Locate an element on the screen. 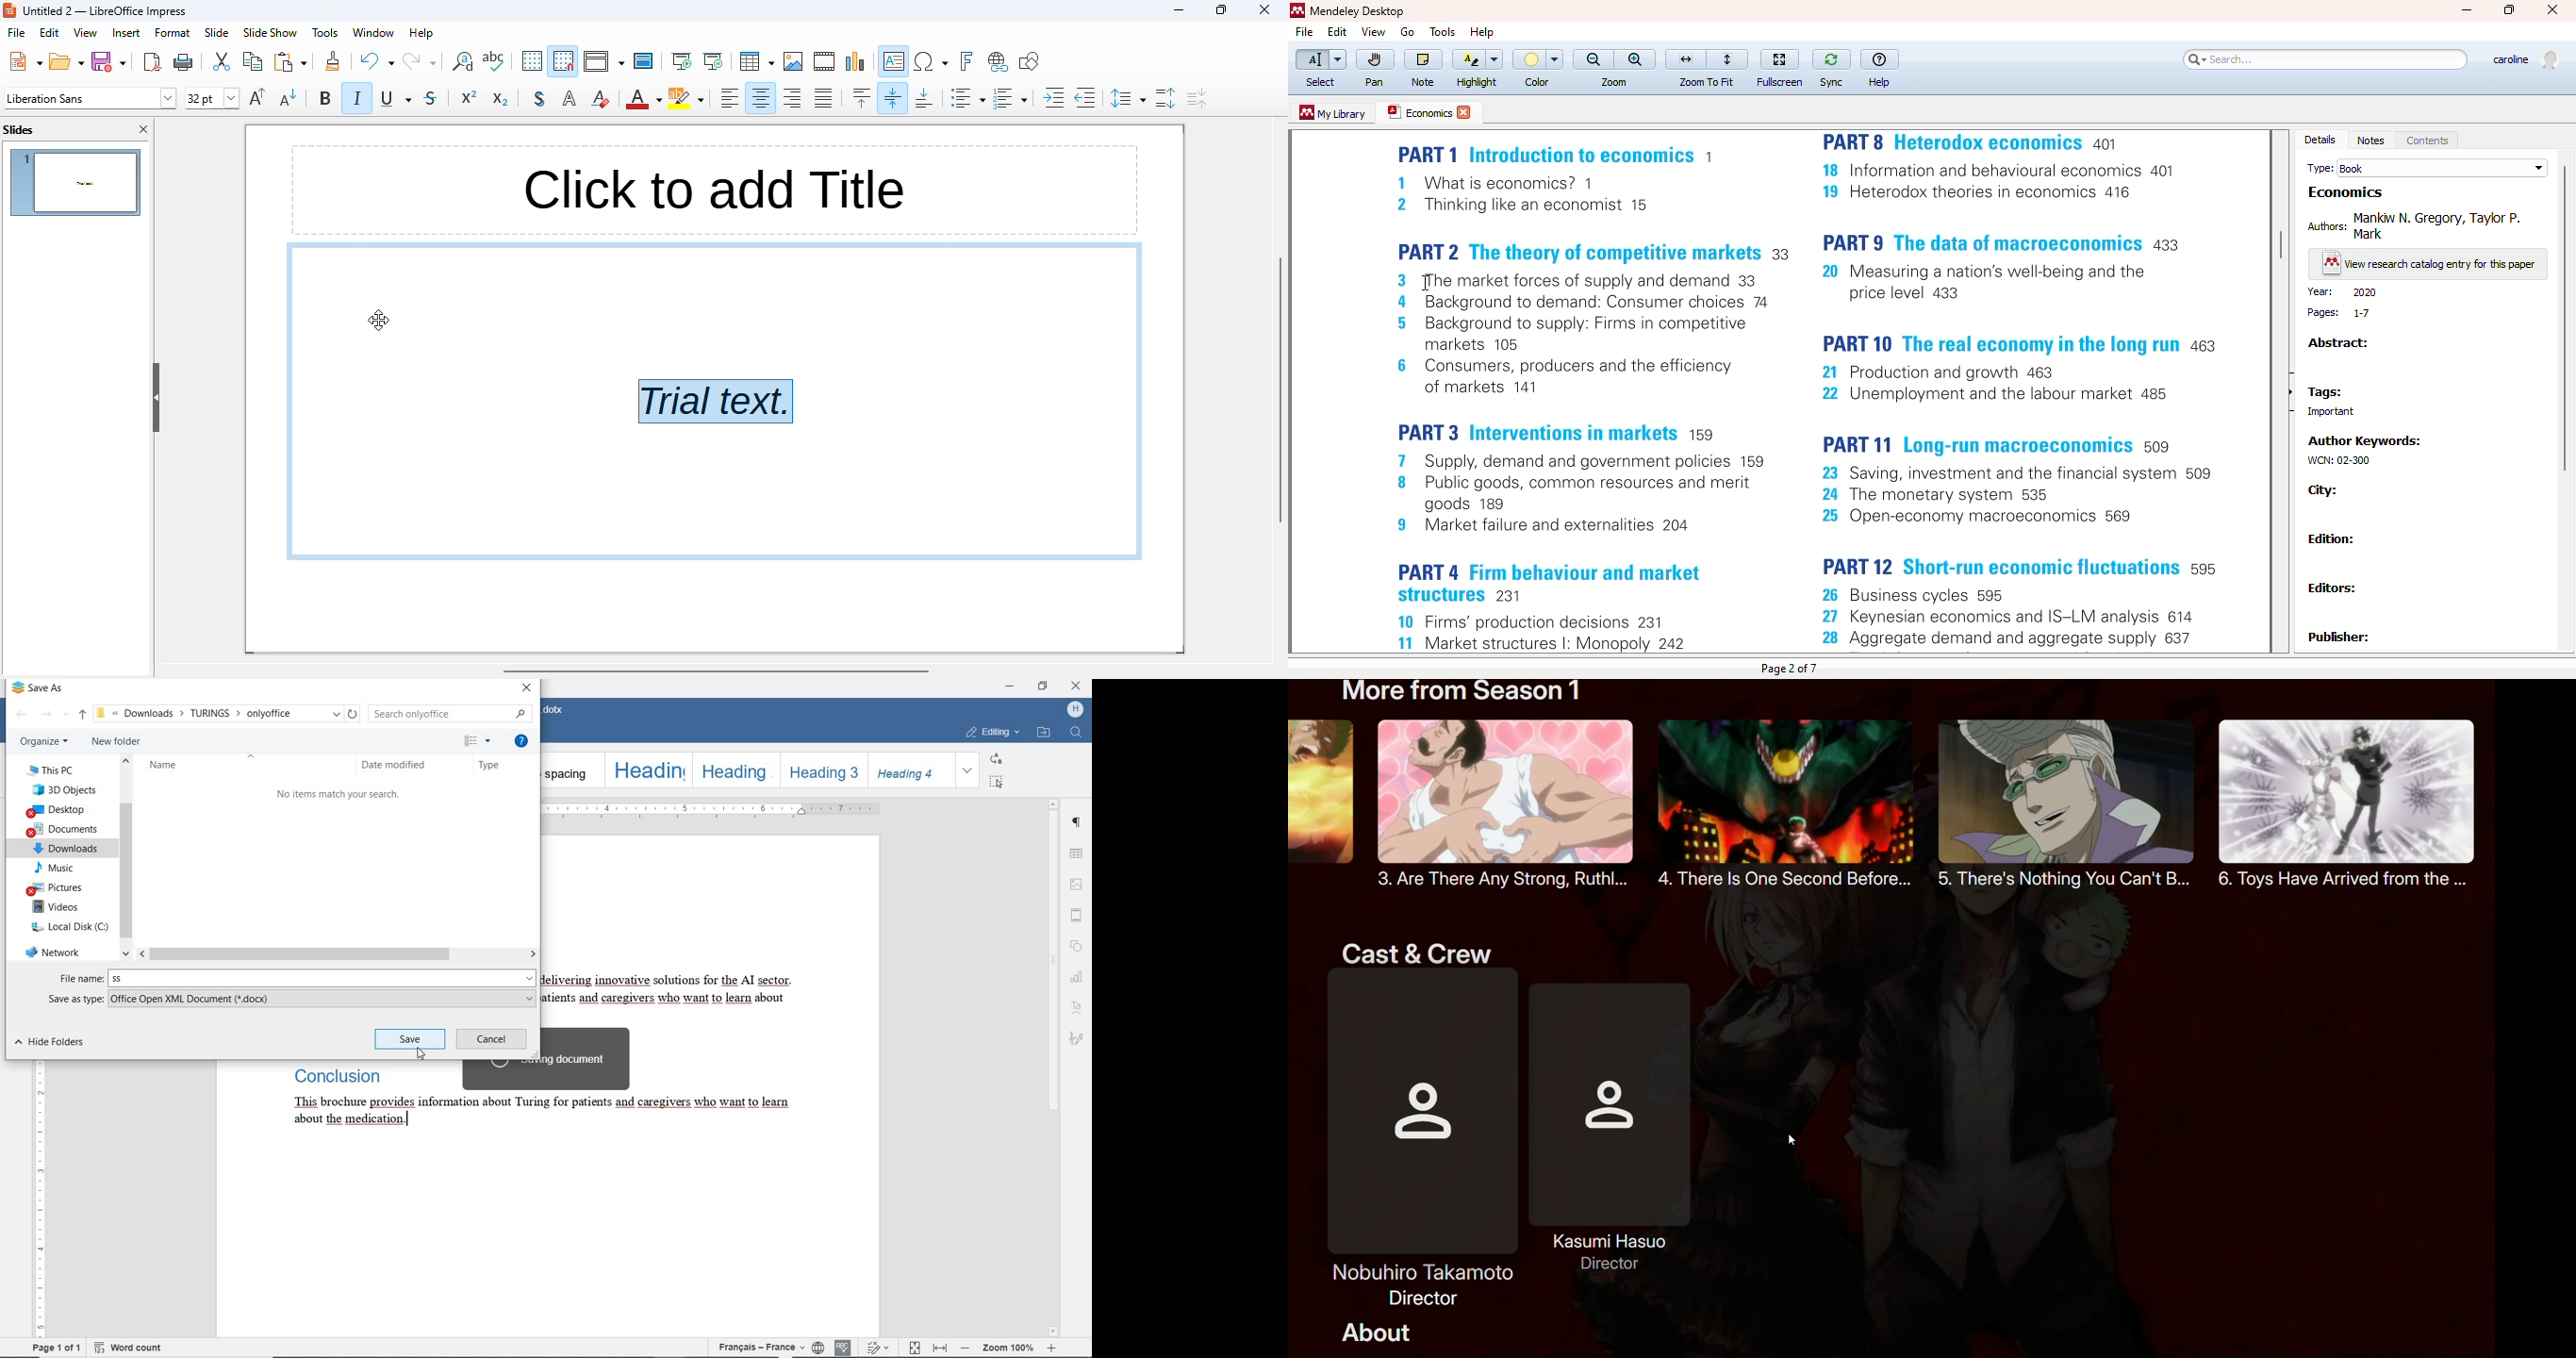  Color is located at coordinates (1540, 59).